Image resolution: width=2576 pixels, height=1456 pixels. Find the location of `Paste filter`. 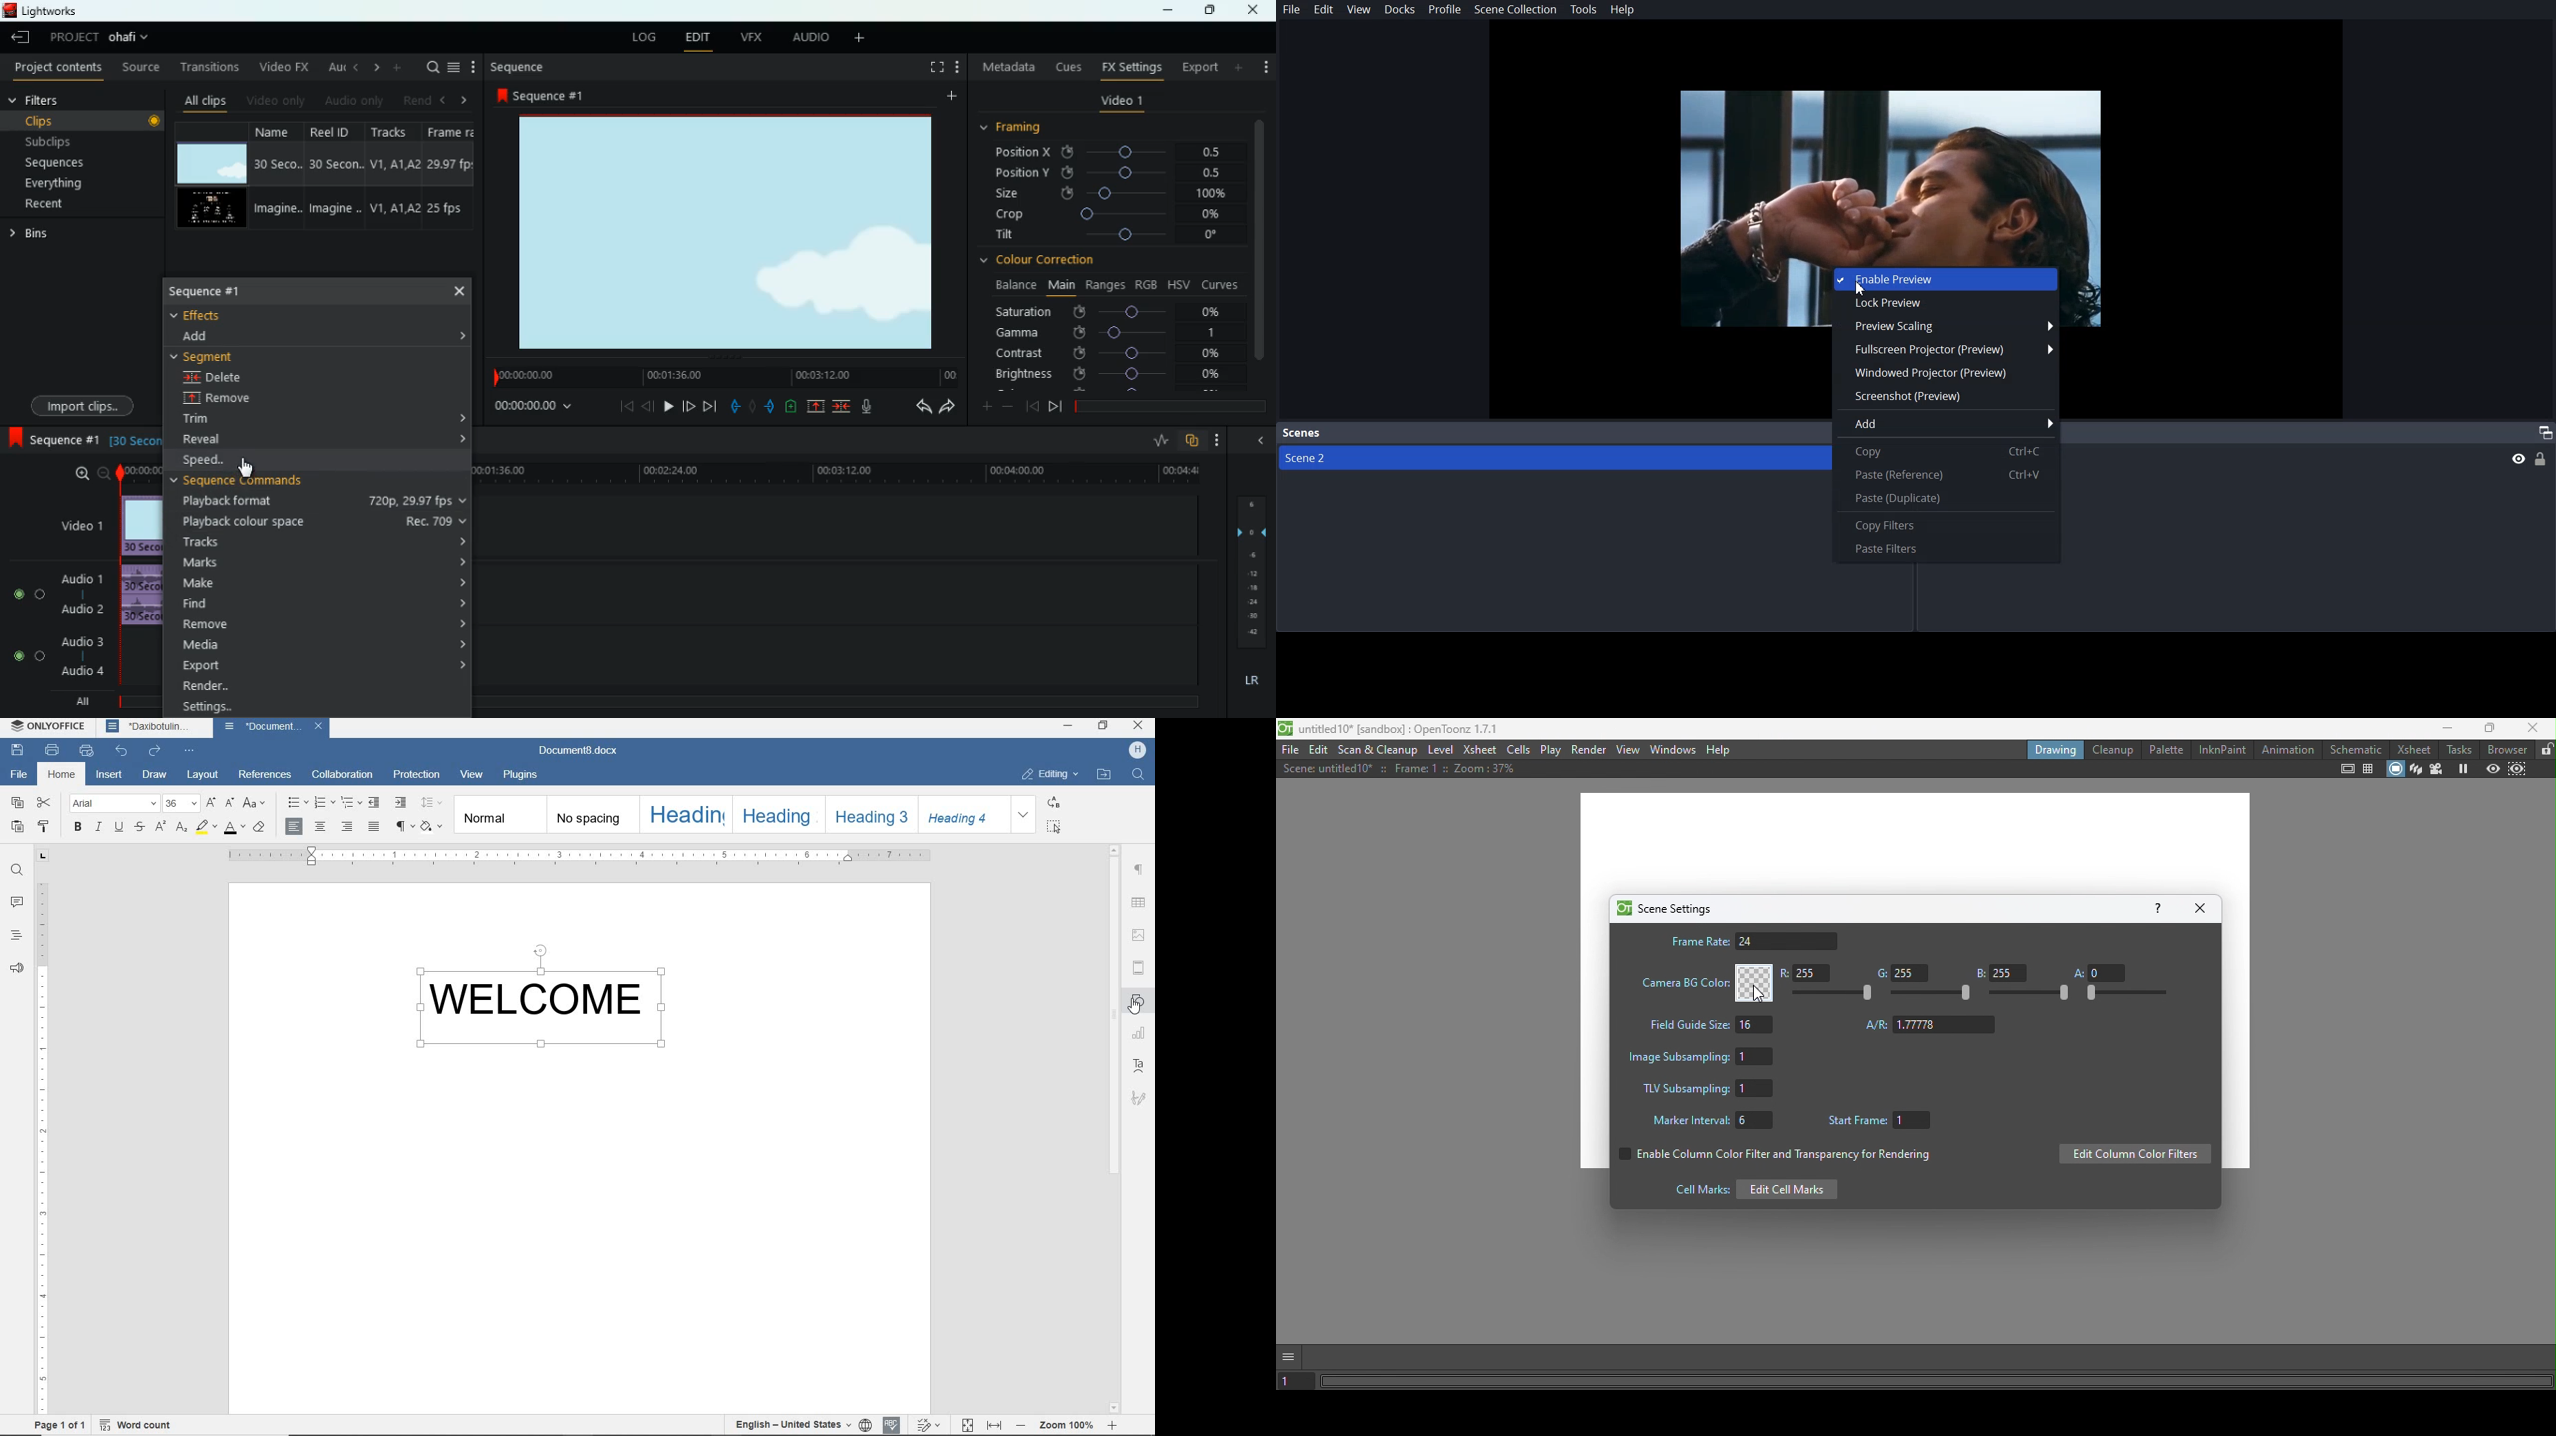

Paste filter is located at coordinates (1945, 549).